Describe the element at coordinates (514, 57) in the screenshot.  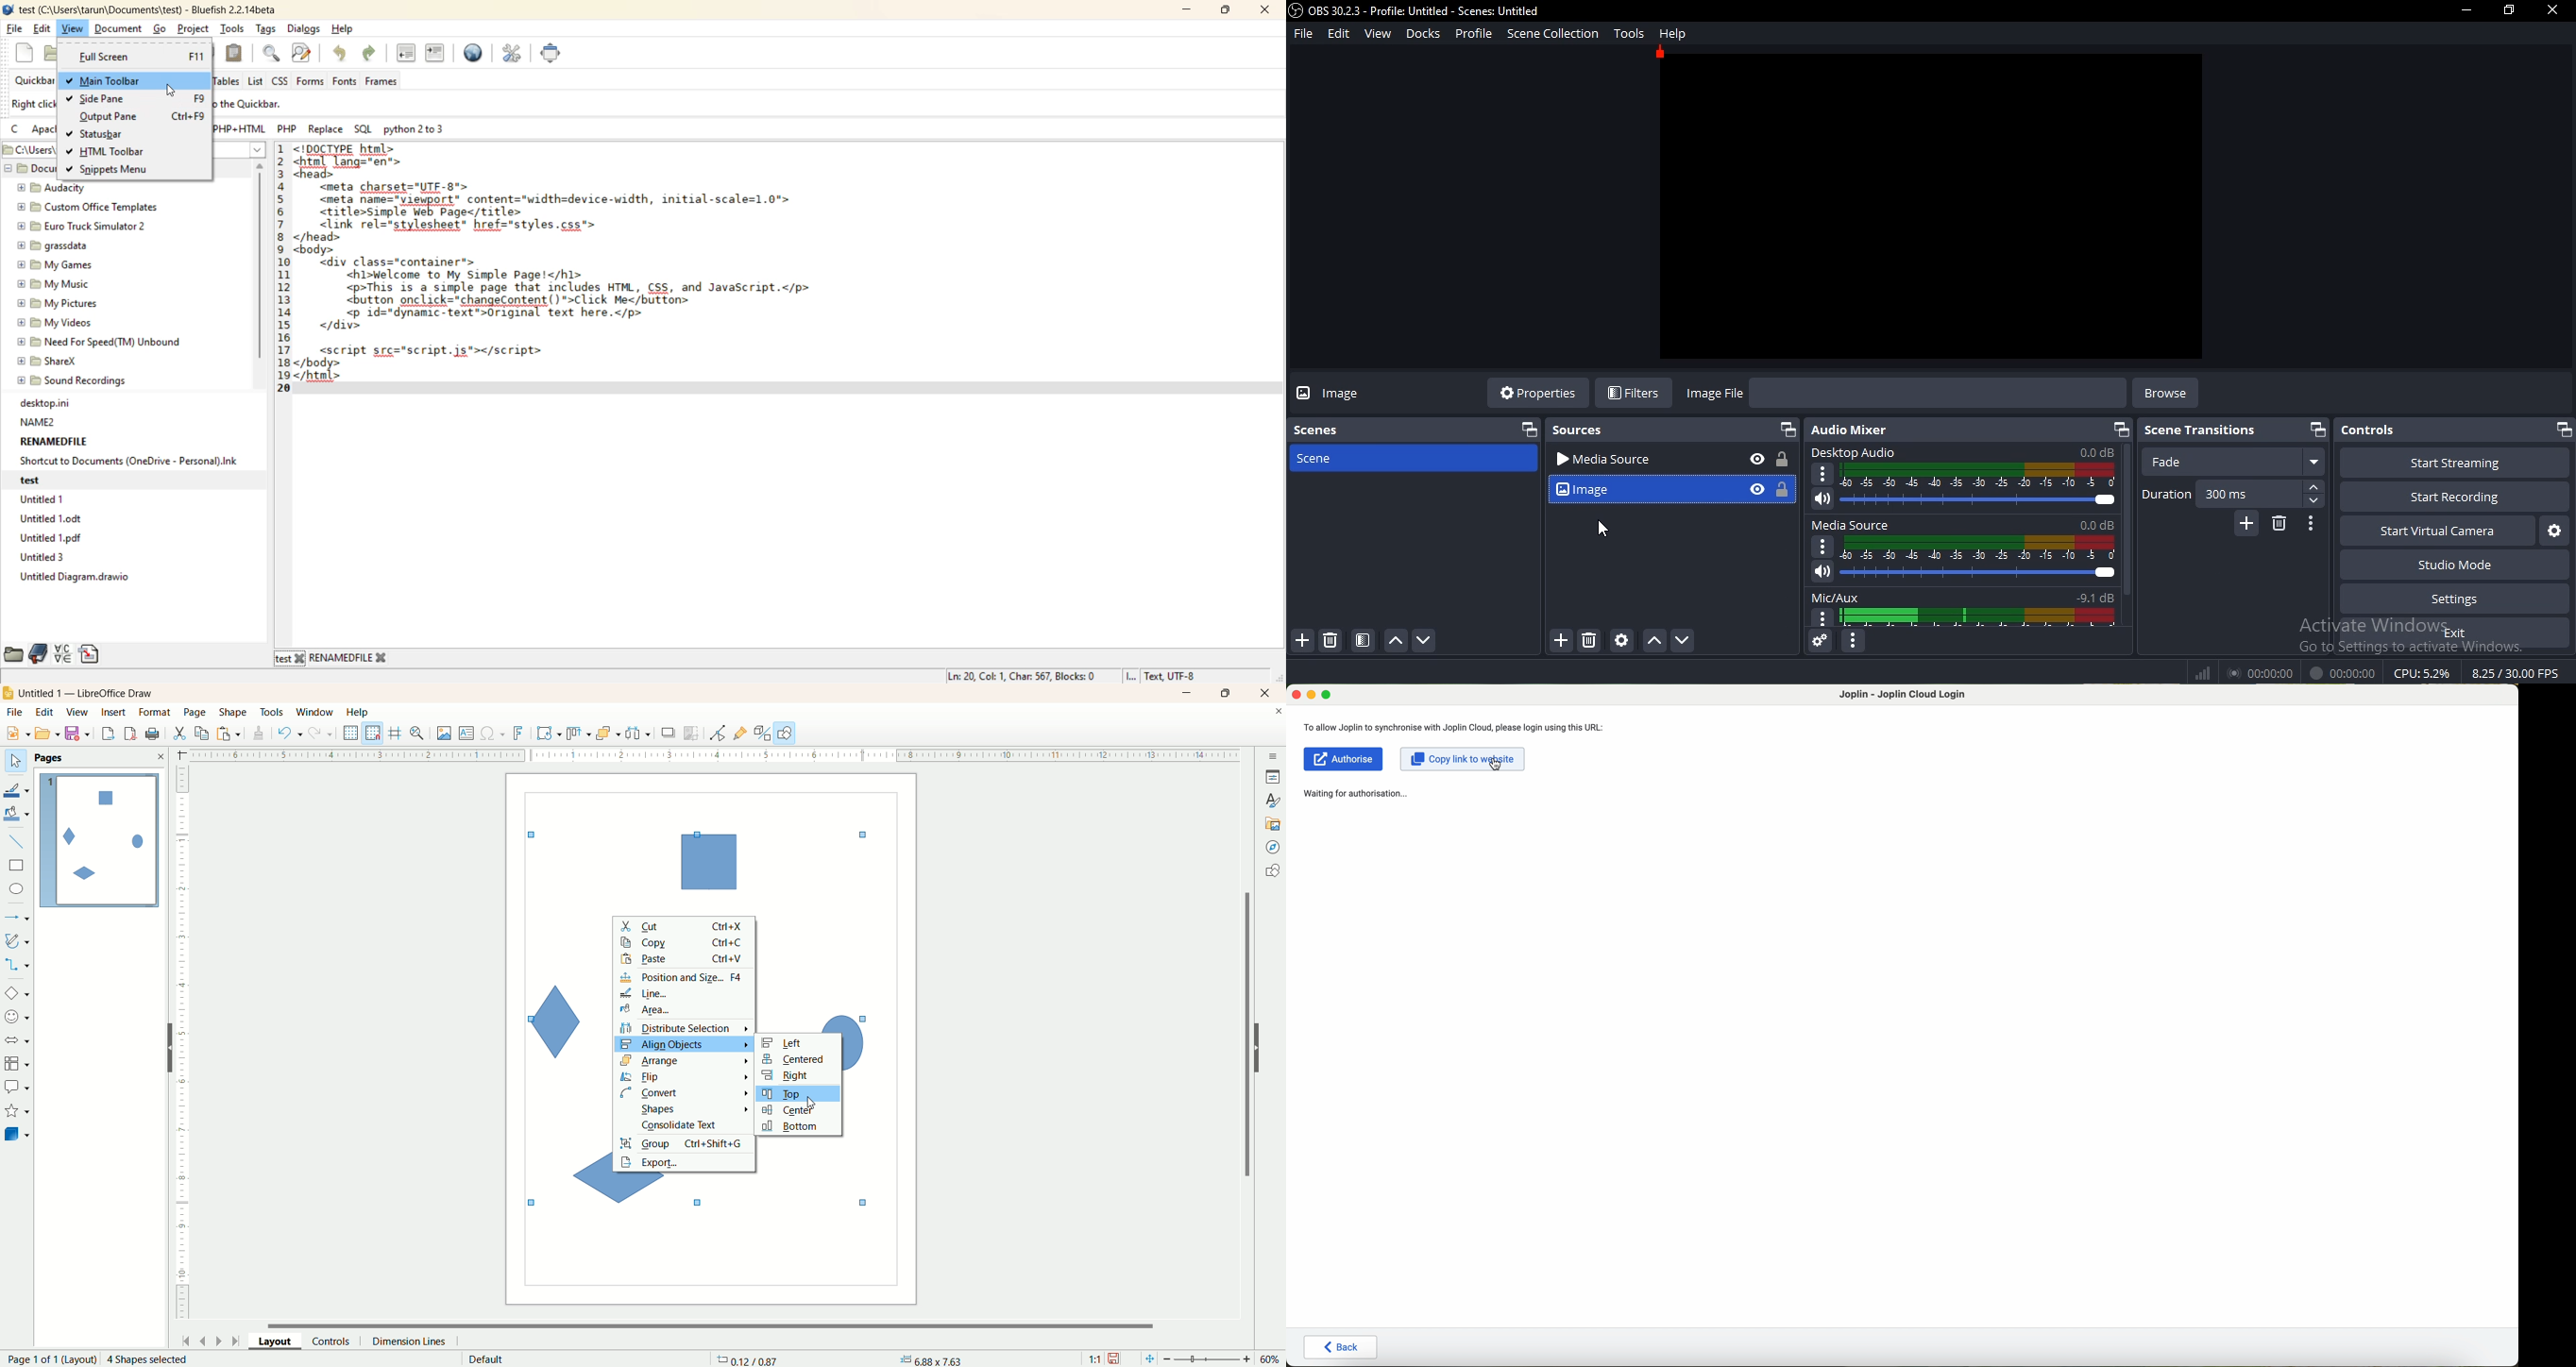
I see `edit in preferences` at that location.